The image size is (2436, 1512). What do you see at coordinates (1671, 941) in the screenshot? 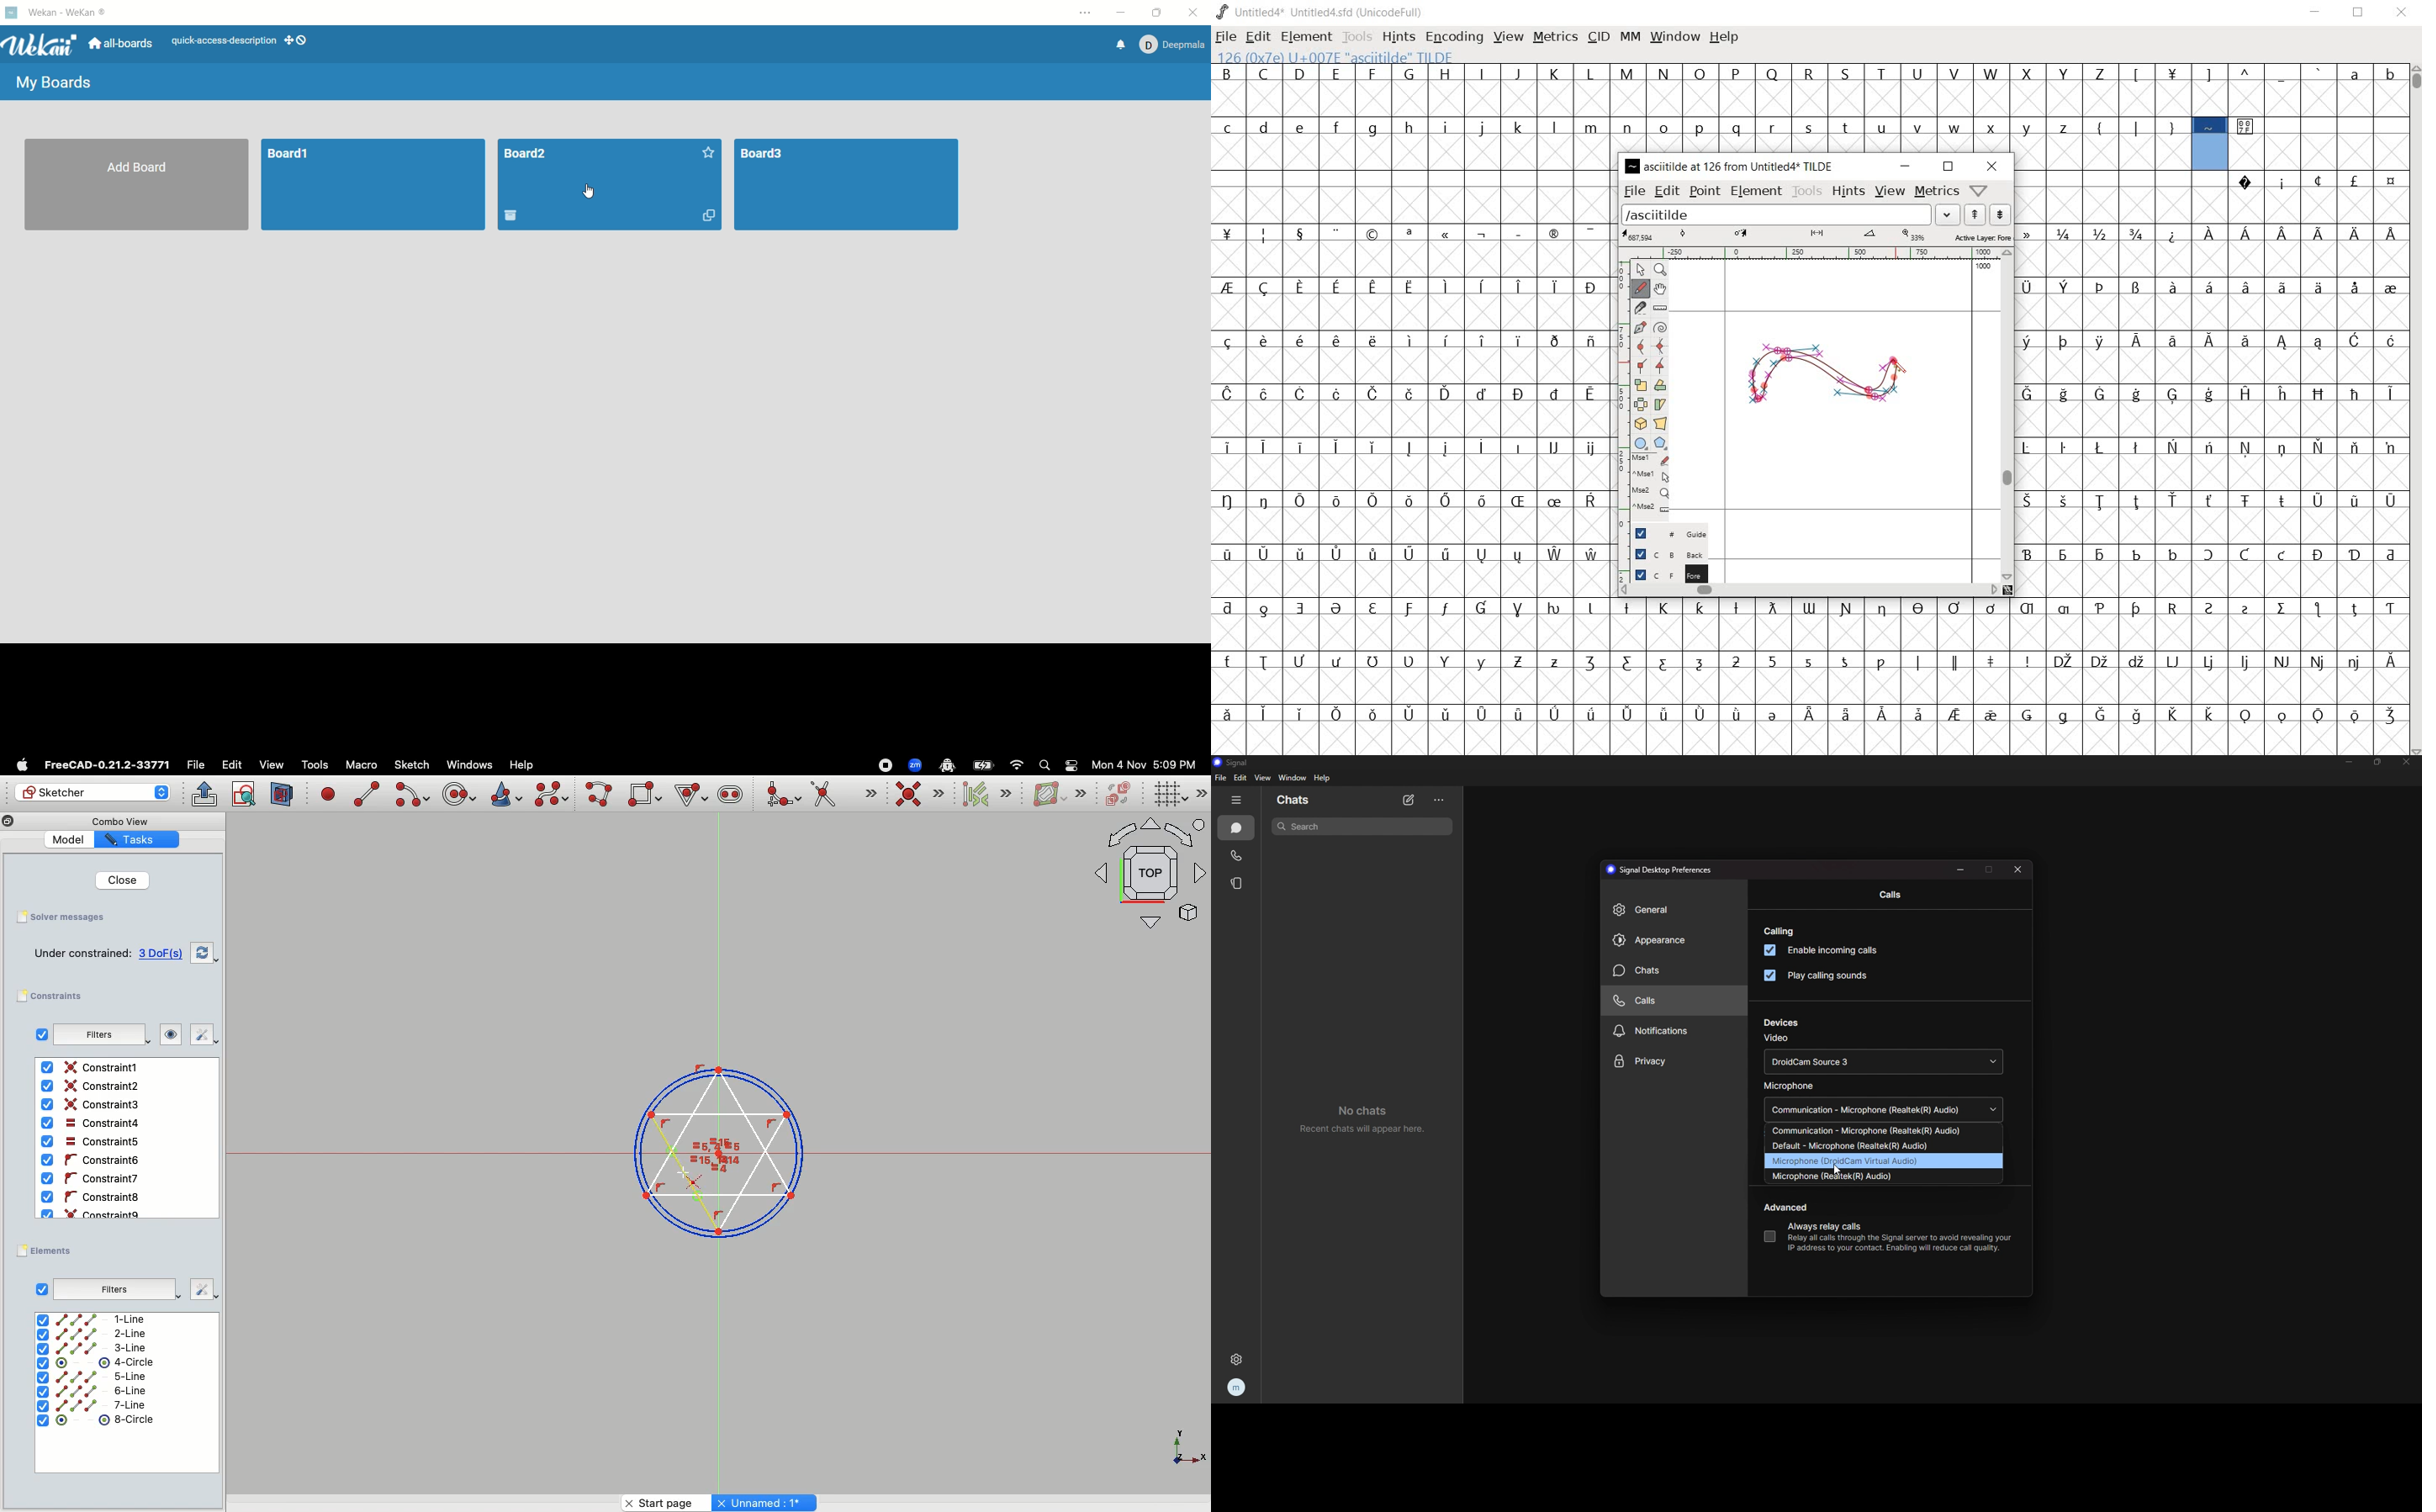
I see `appearance` at bounding box center [1671, 941].